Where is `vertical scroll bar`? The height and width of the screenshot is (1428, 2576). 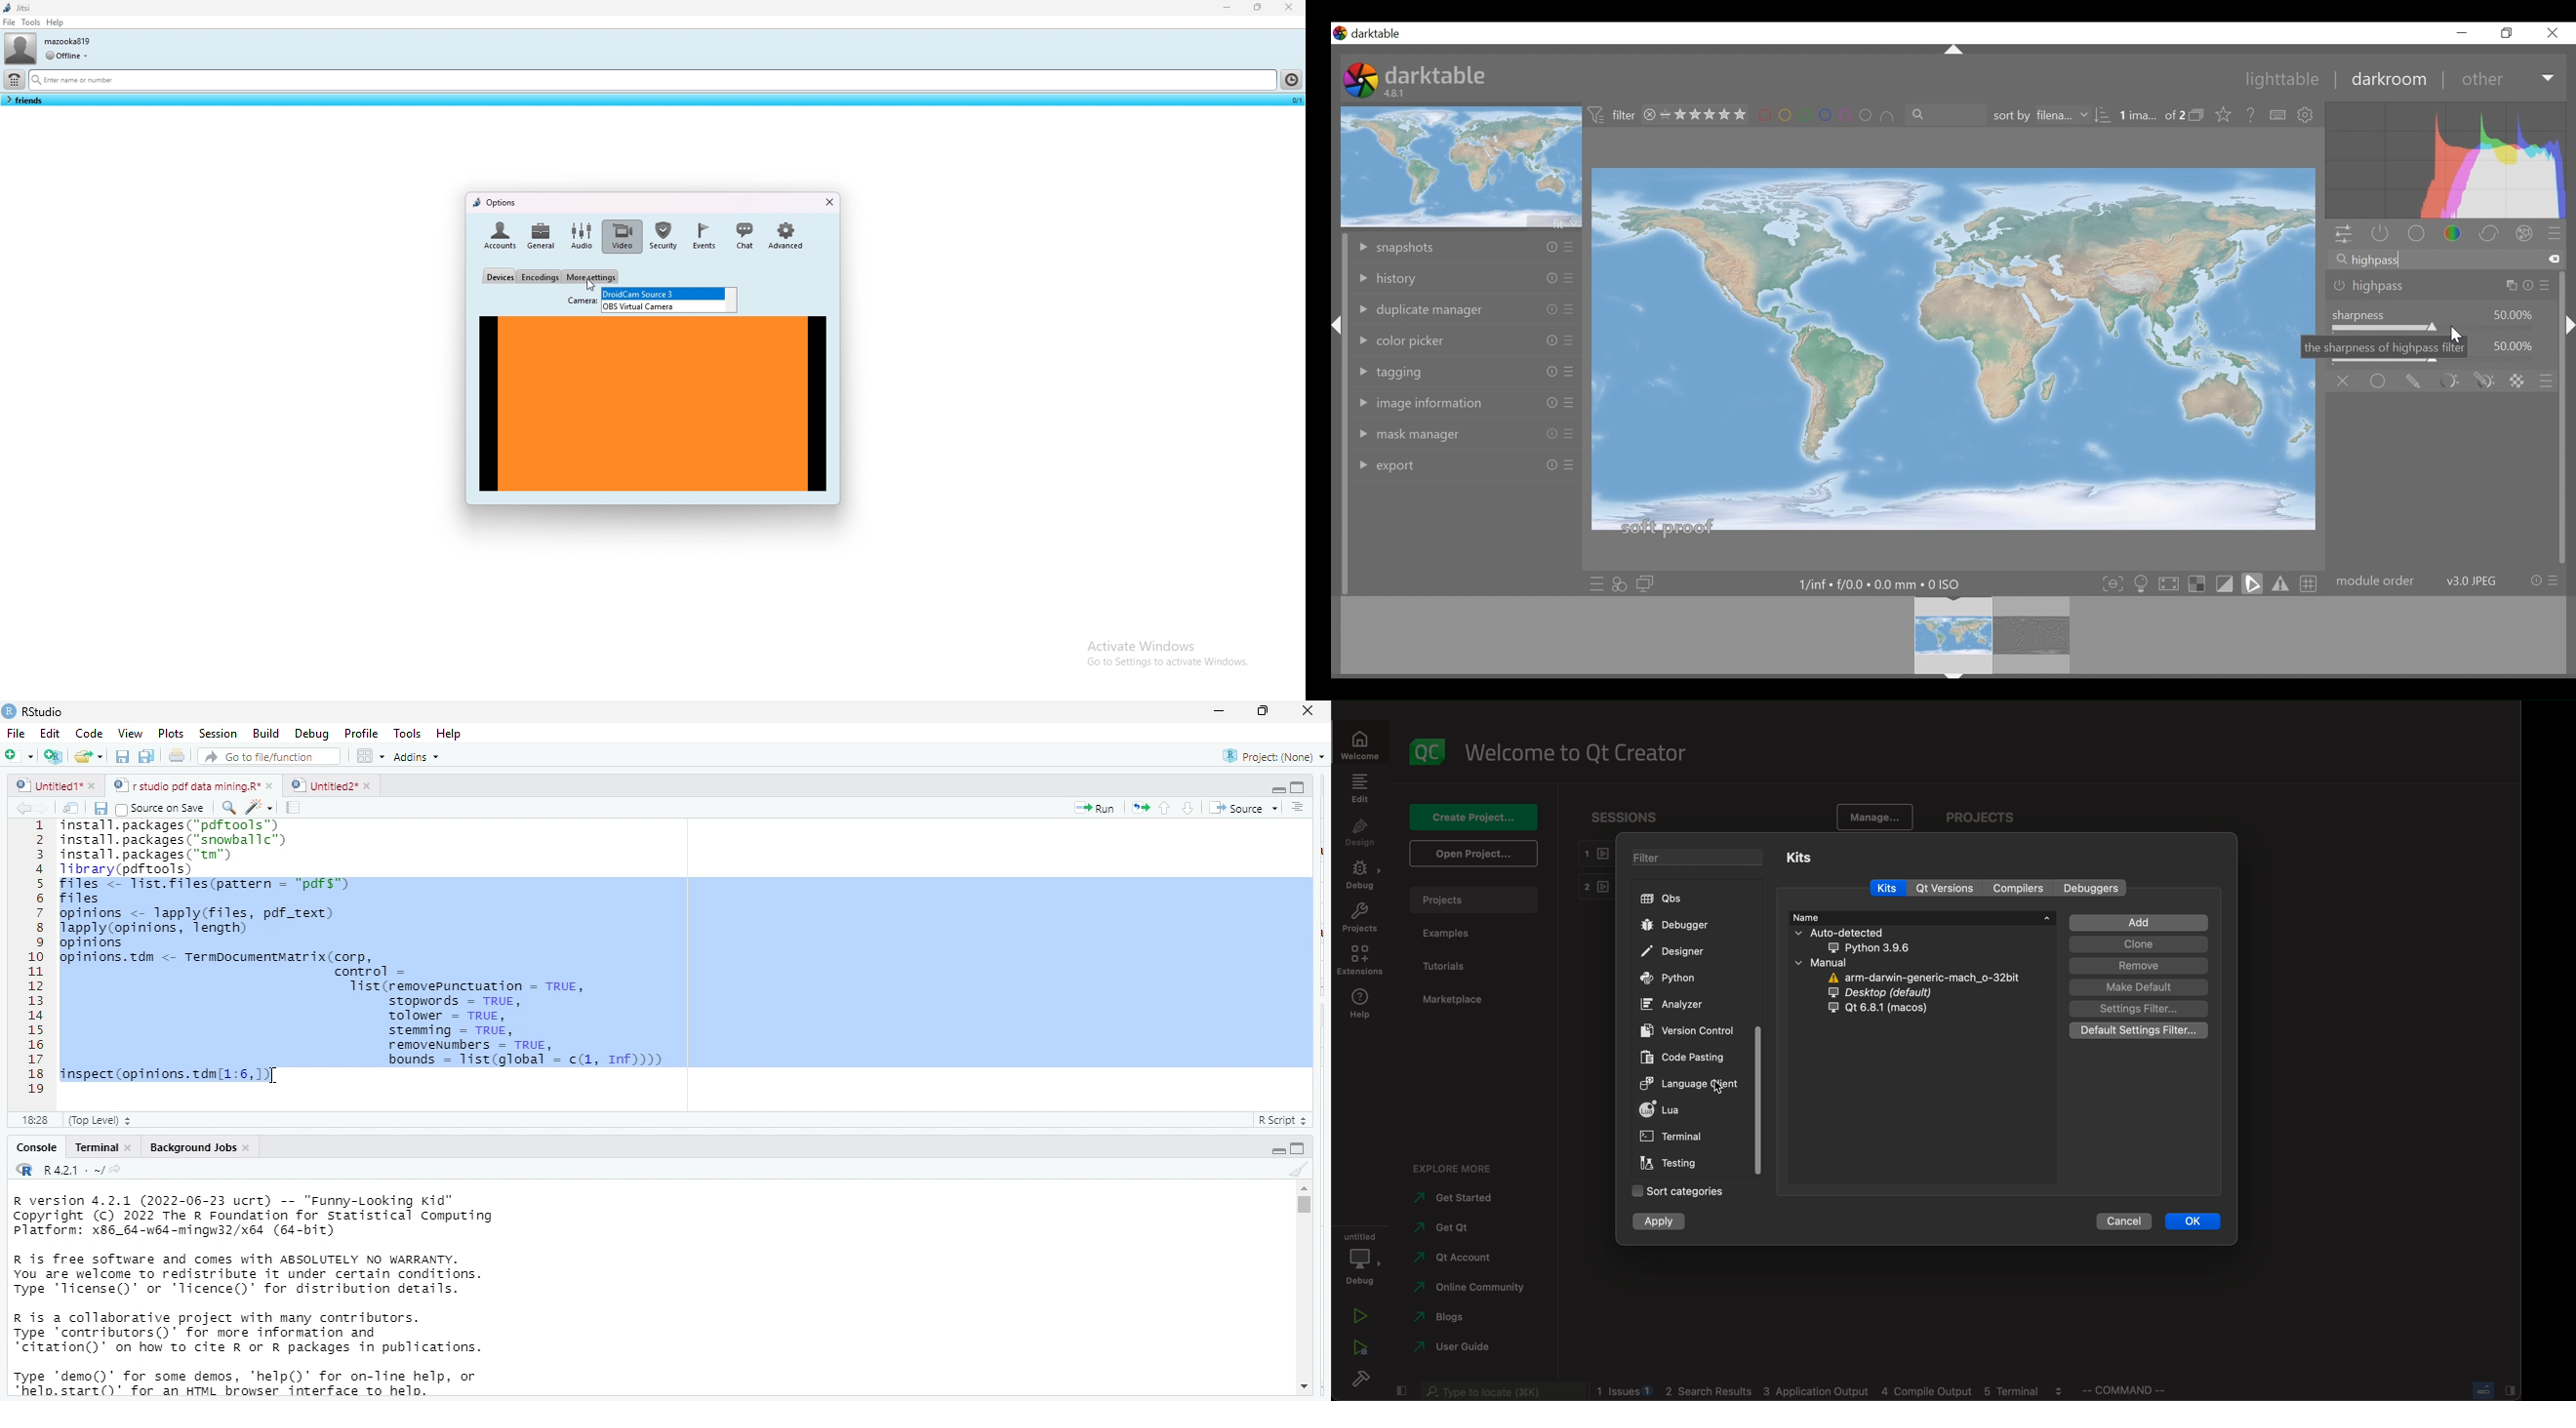 vertical scroll bar is located at coordinates (1303, 1288).